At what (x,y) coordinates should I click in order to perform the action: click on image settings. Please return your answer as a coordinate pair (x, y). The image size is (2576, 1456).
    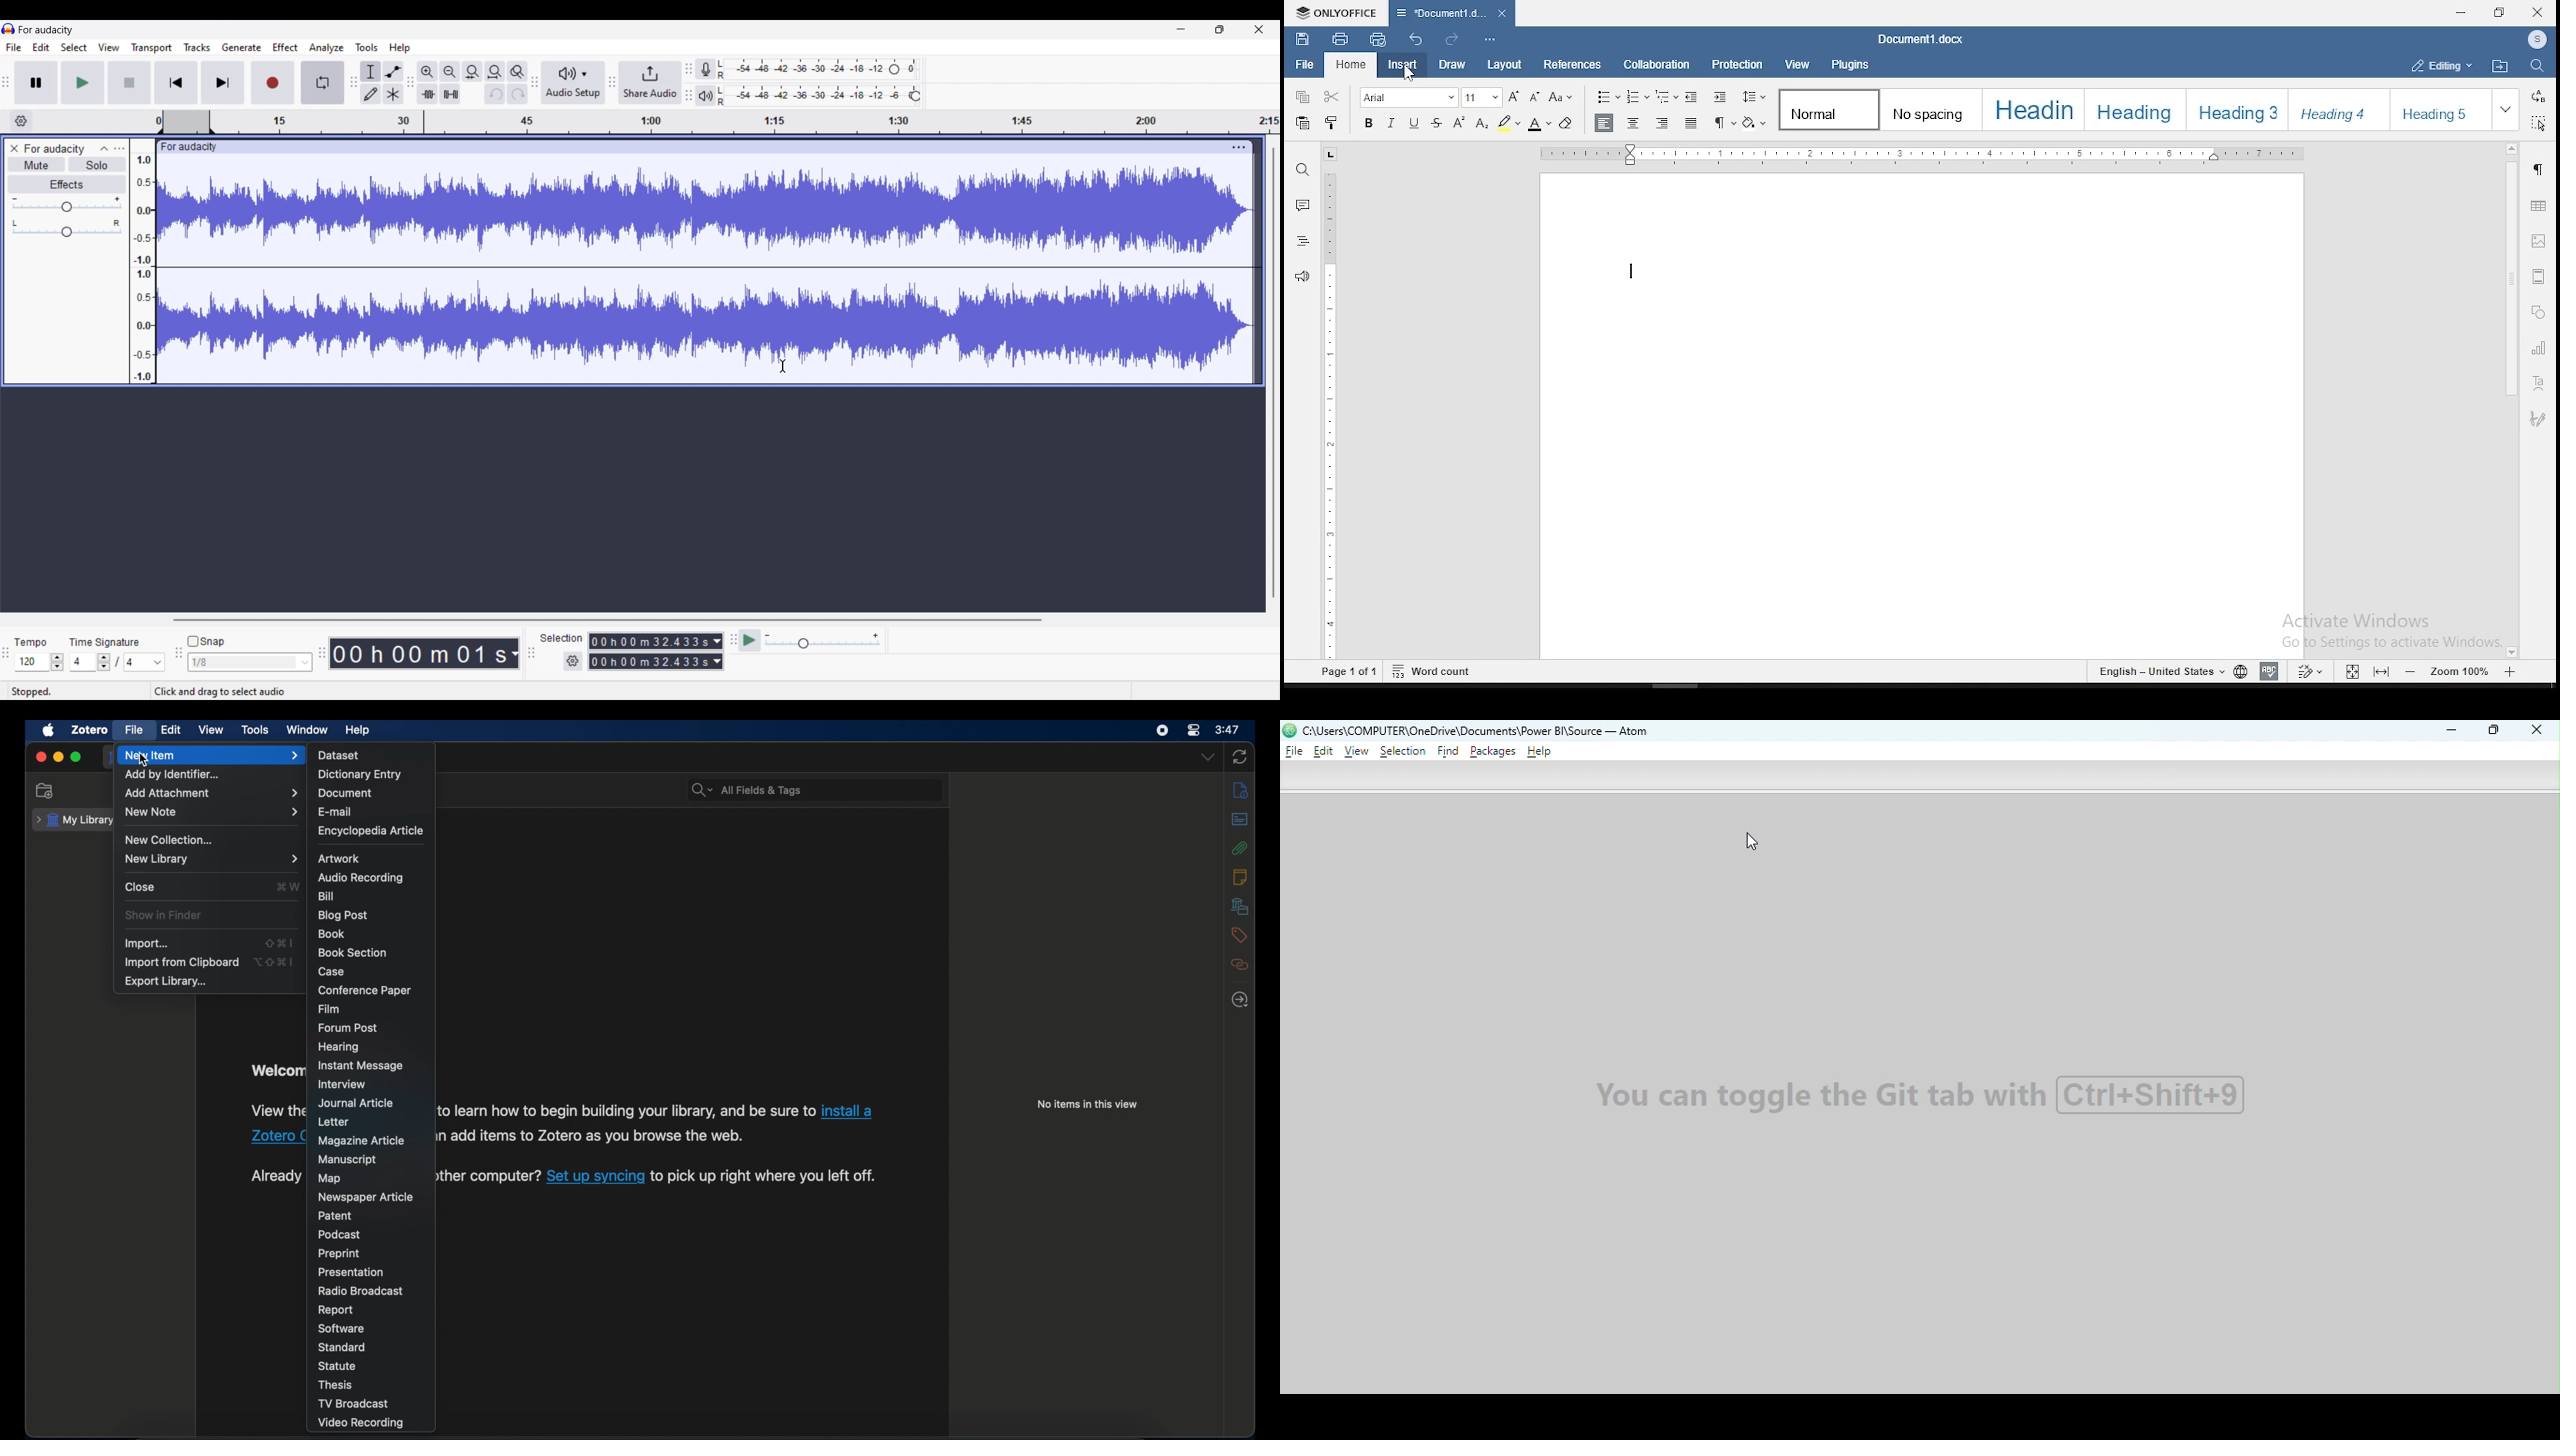
    Looking at the image, I should click on (2540, 242).